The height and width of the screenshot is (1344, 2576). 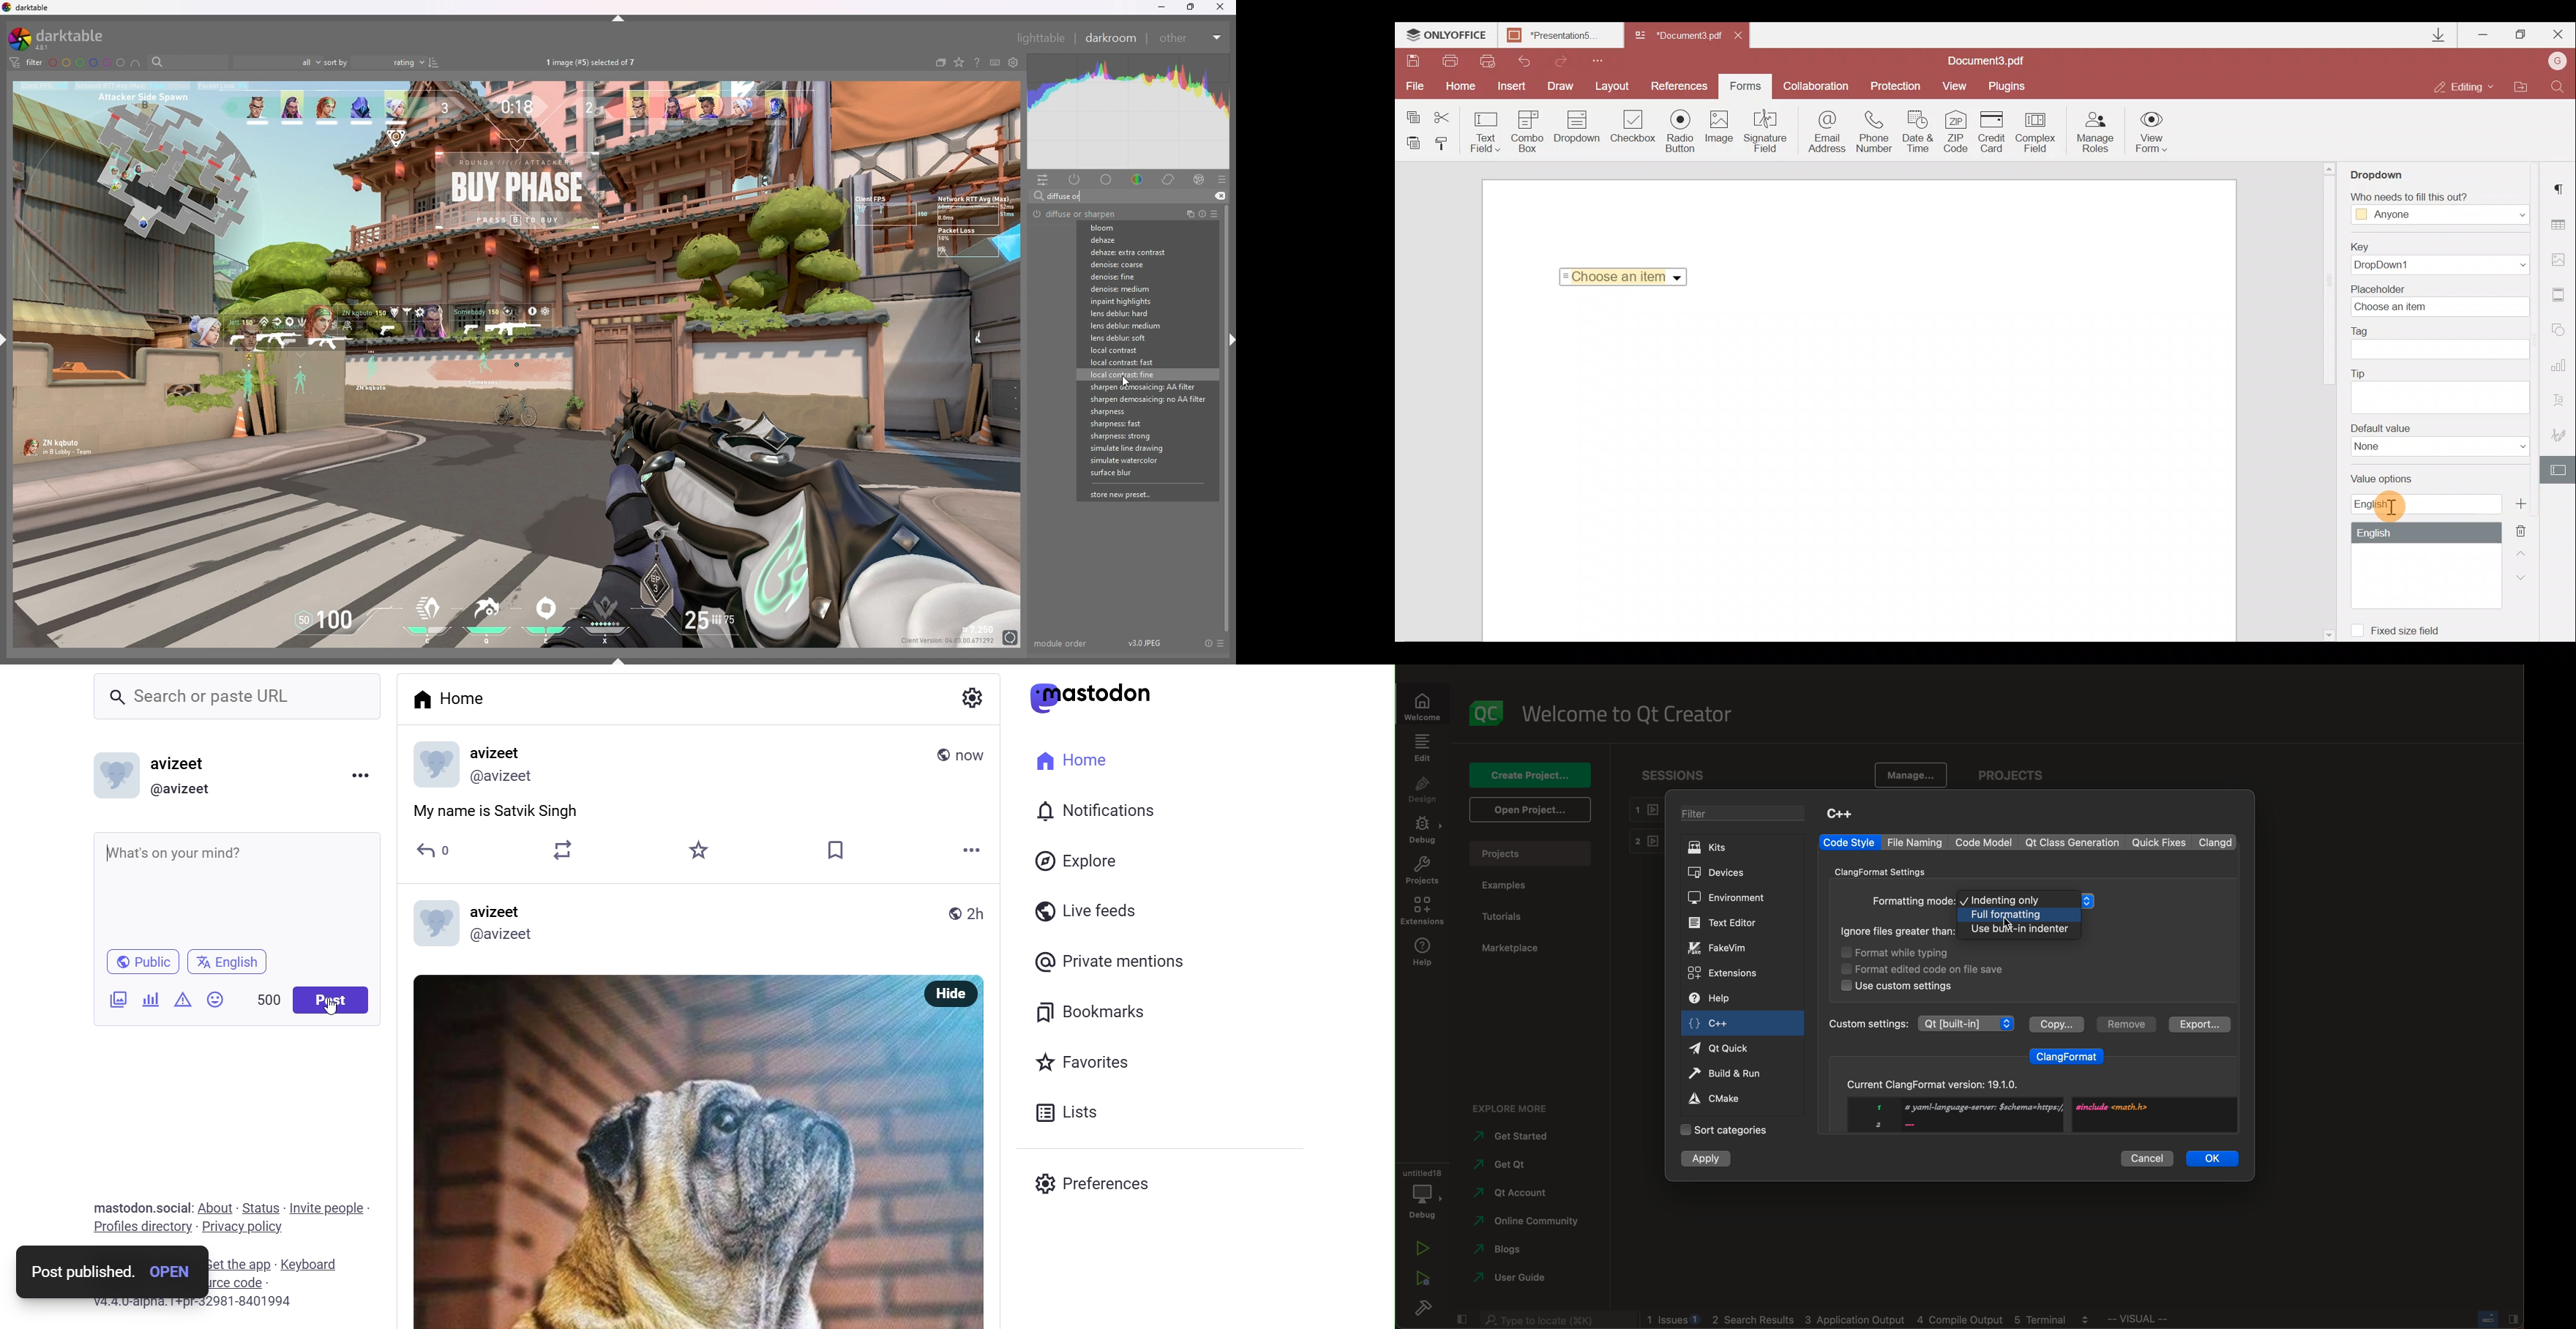 What do you see at coordinates (1099, 811) in the screenshot?
I see `Notifications` at bounding box center [1099, 811].